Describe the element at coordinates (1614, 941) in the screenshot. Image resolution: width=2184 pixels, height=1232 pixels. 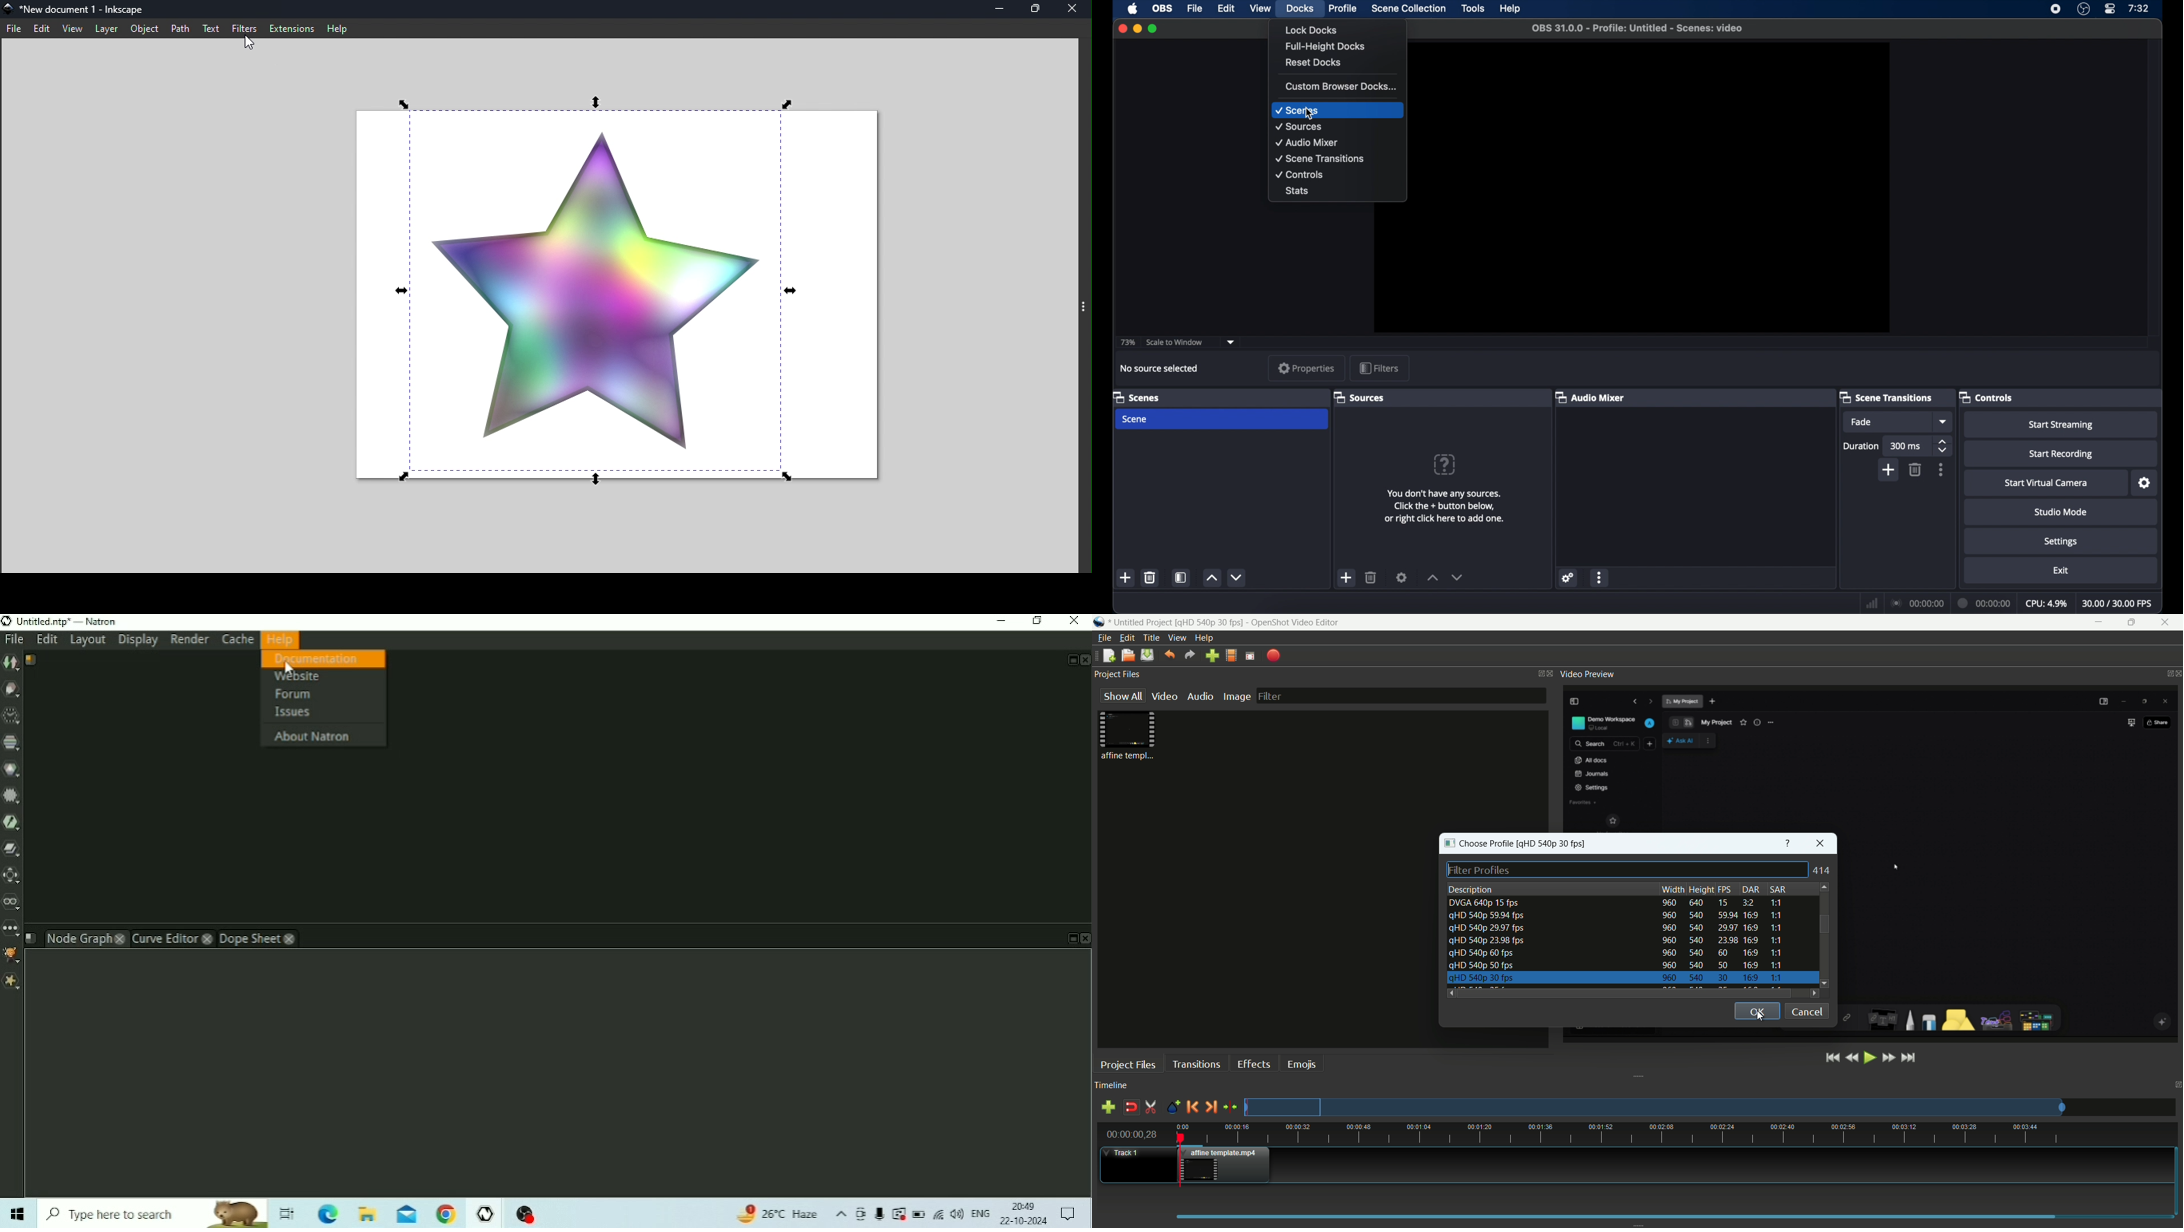
I see `profile-4` at that location.